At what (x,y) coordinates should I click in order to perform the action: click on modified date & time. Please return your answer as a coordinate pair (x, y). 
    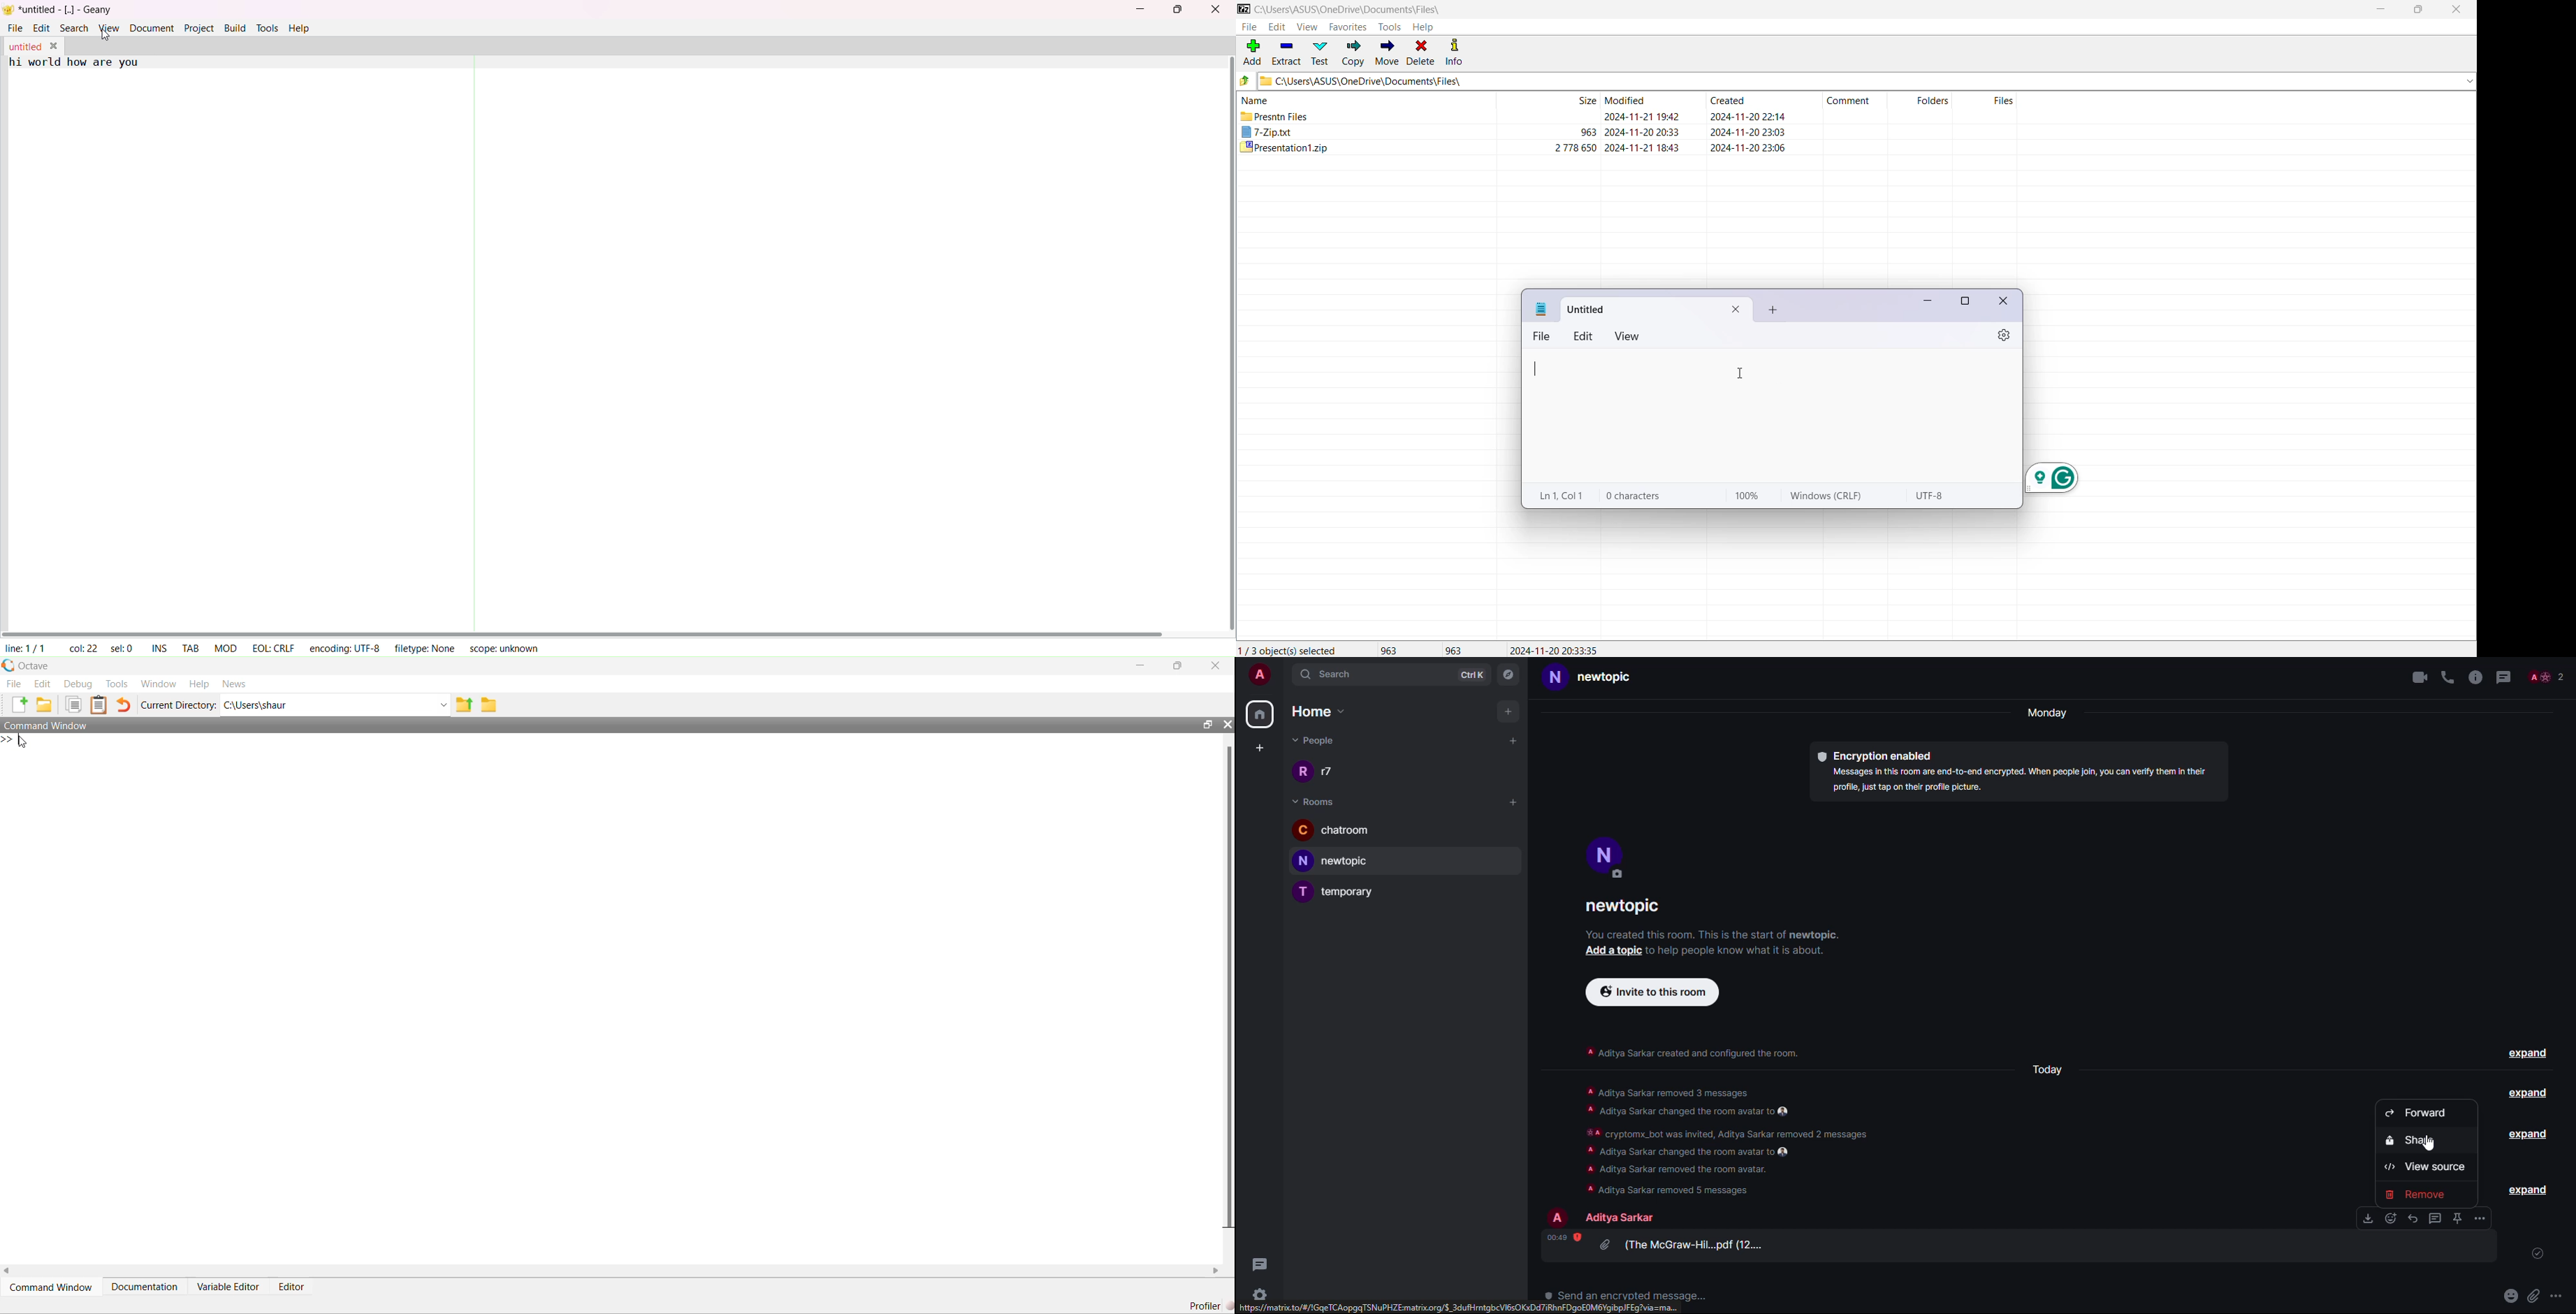
    Looking at the image, I should click on (1643, 147).